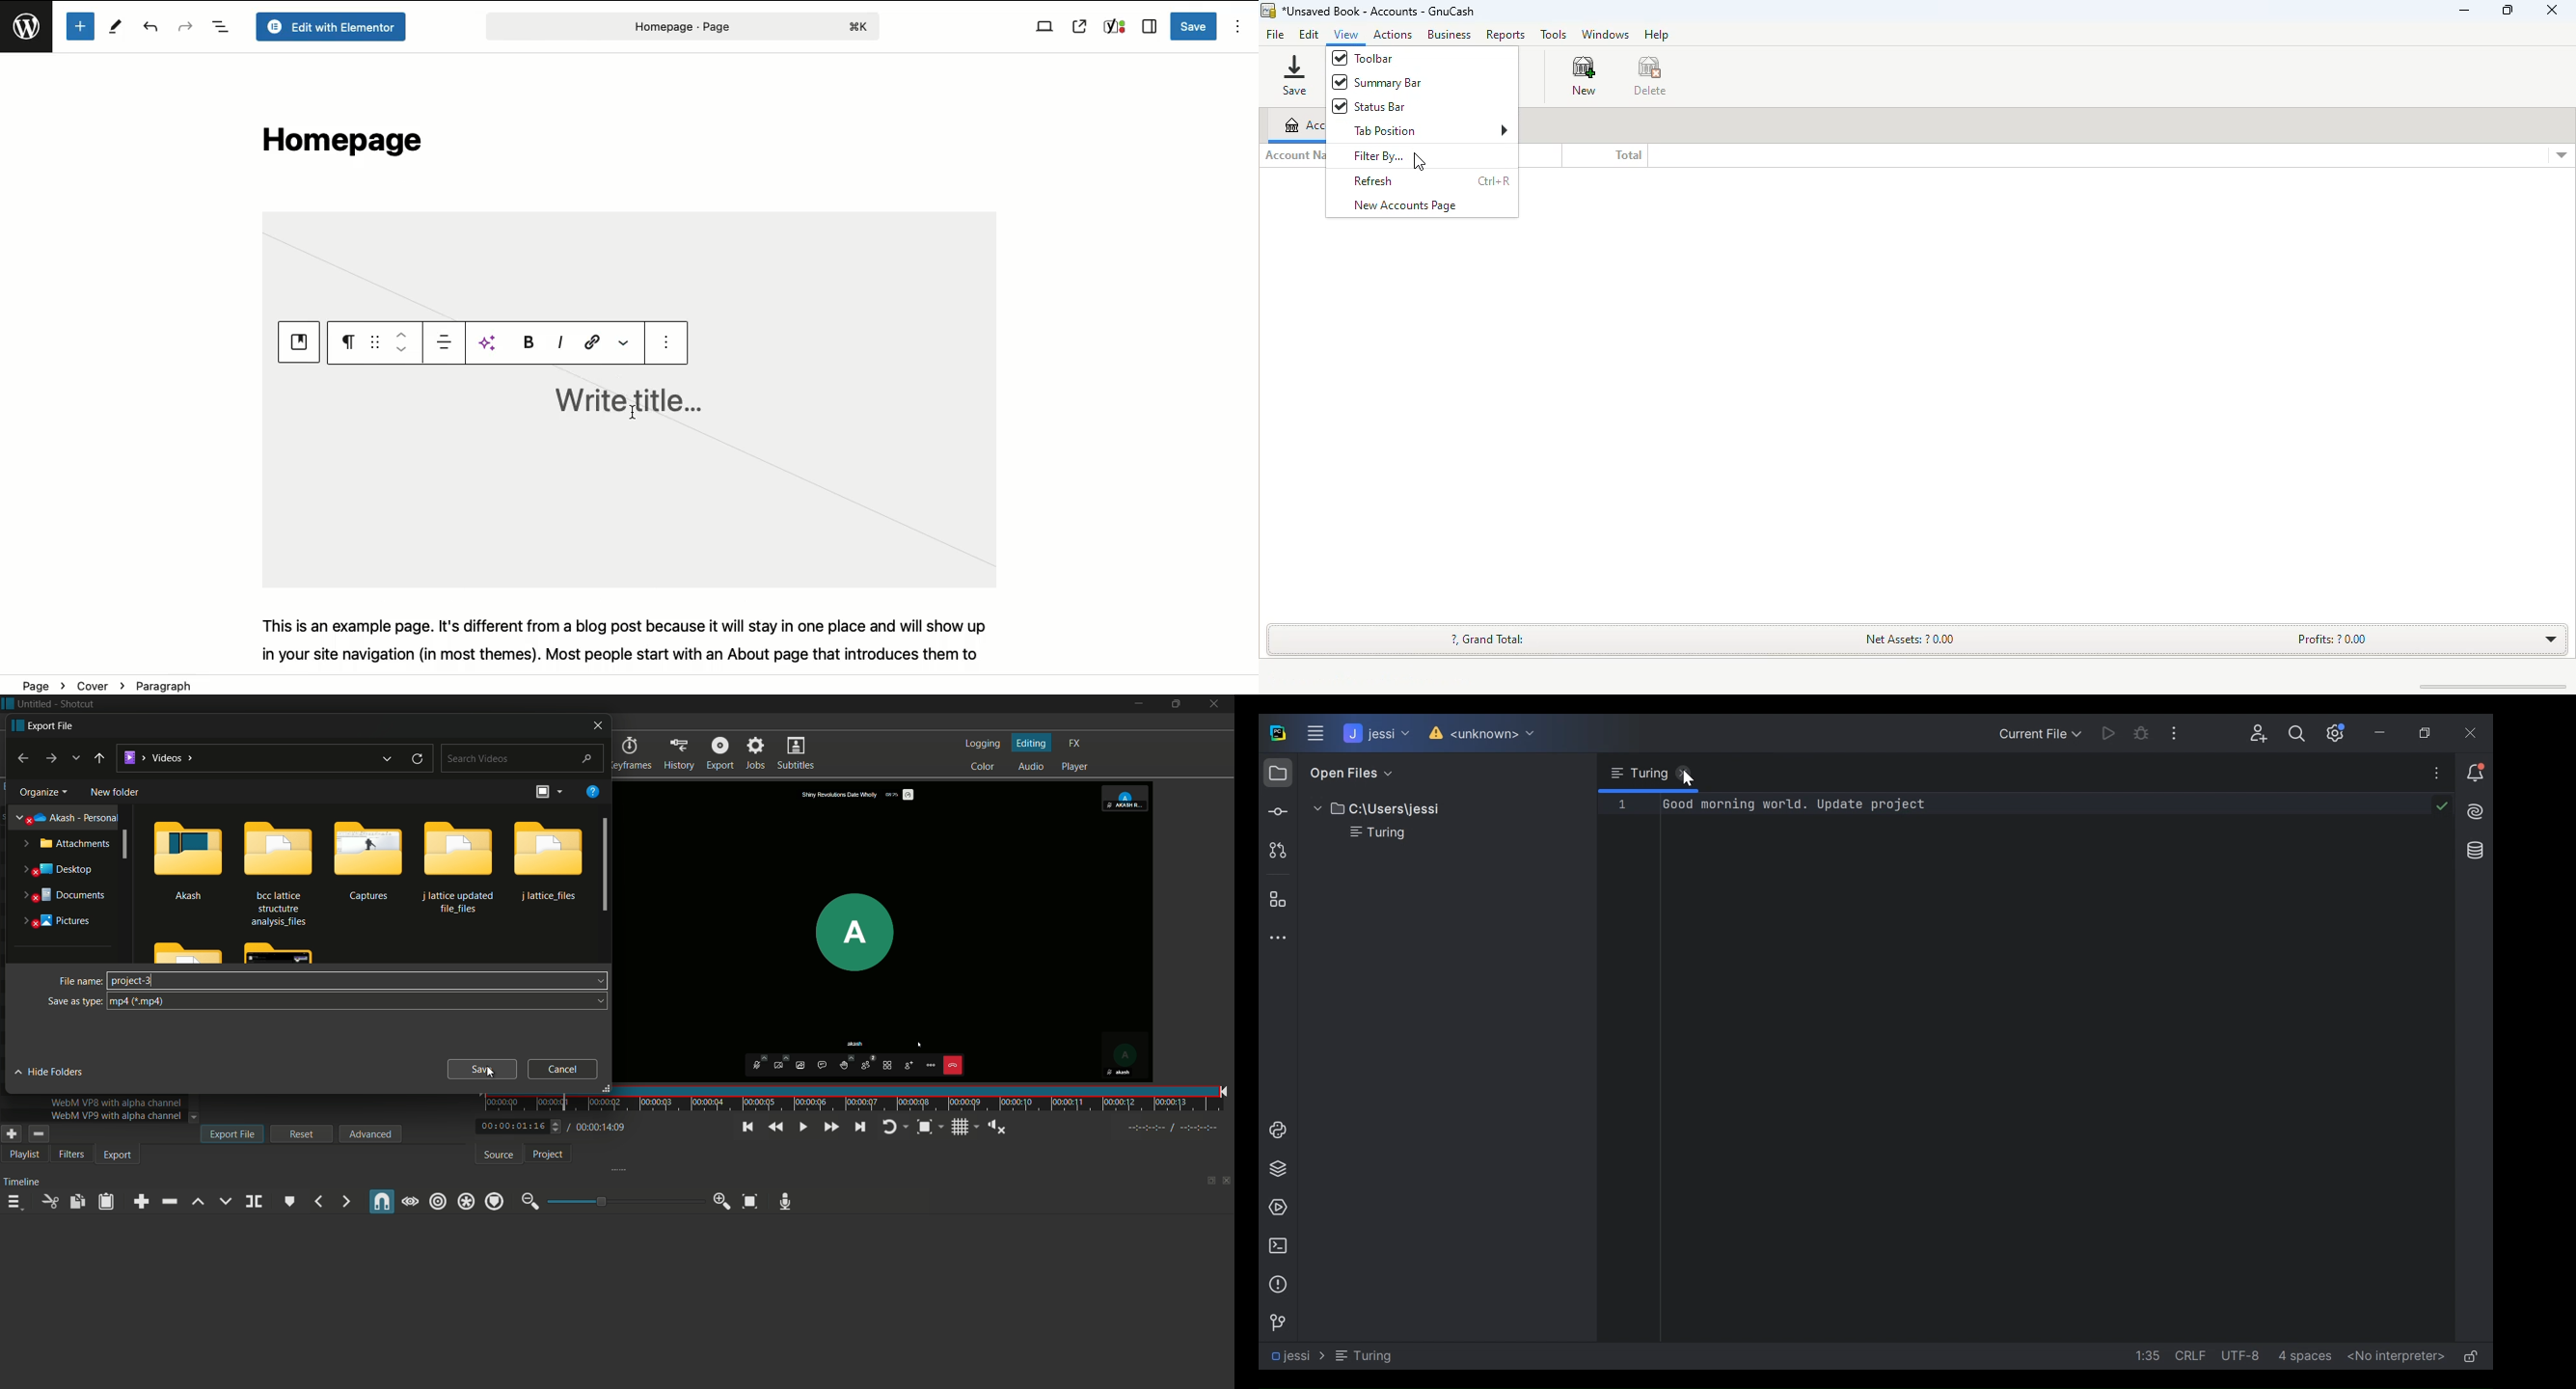  Describe the element at coordinates (2109, 732) in the screenshot. I see `Run` at that location.